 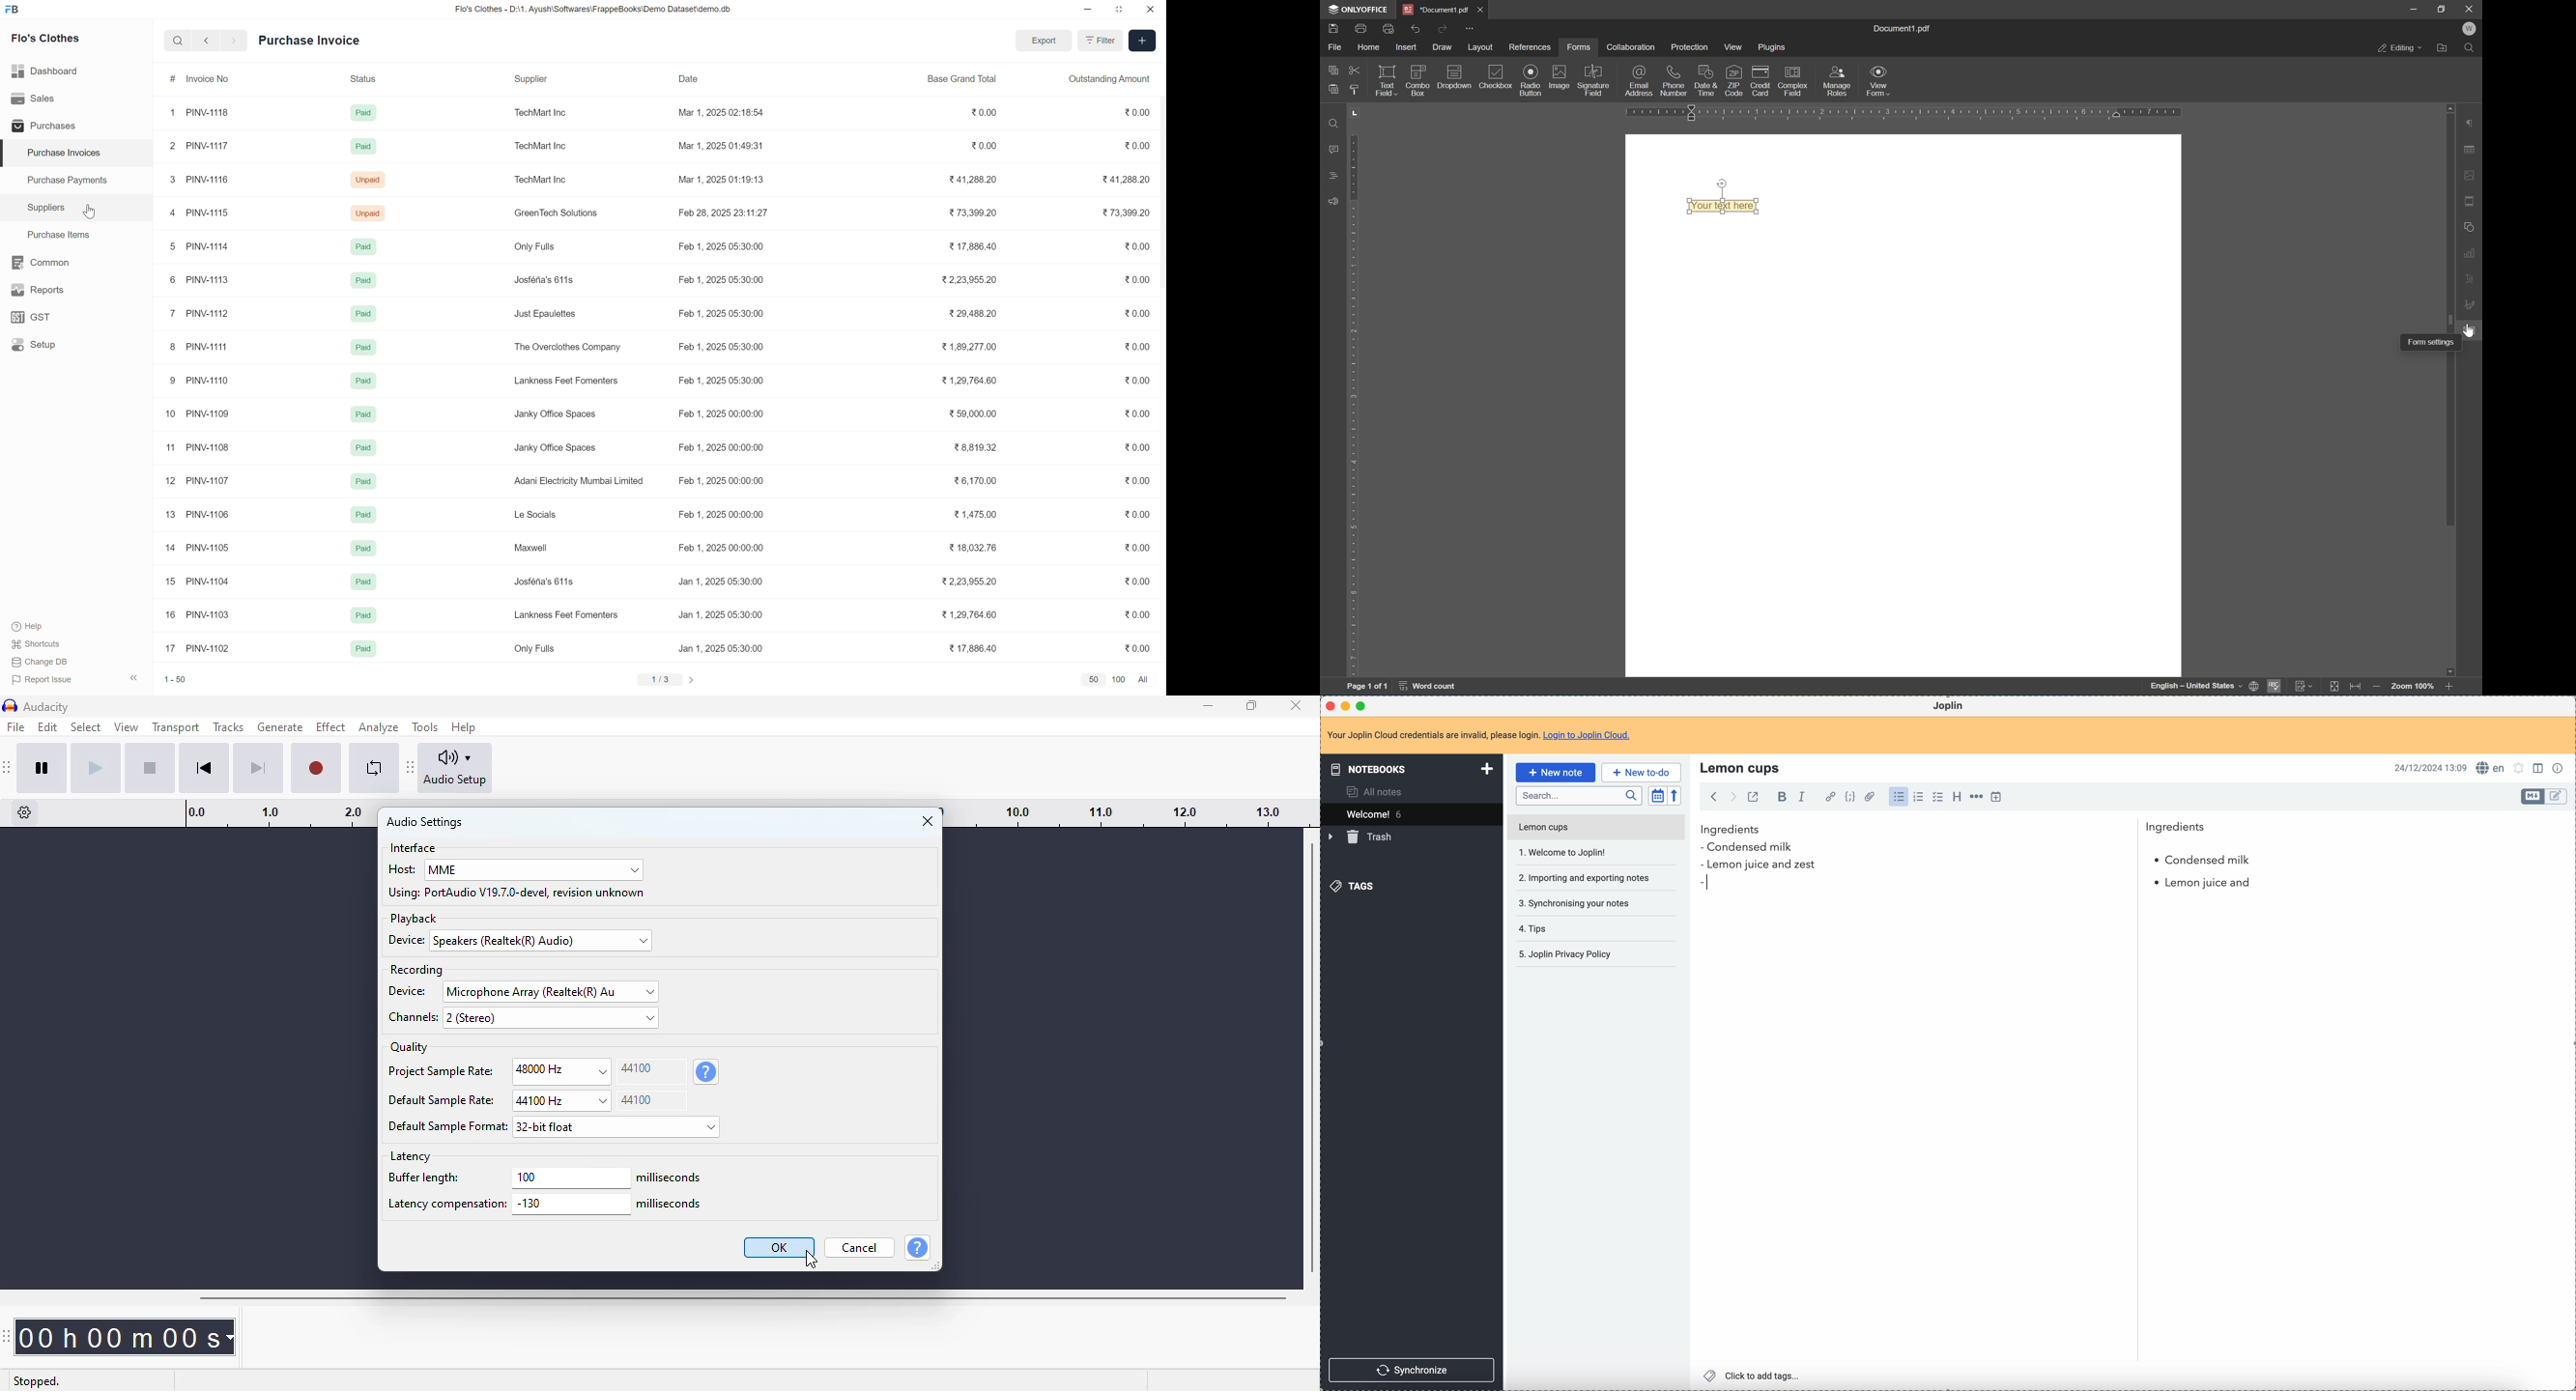 I want to click on 20.00, so click(x=1135, y=480).